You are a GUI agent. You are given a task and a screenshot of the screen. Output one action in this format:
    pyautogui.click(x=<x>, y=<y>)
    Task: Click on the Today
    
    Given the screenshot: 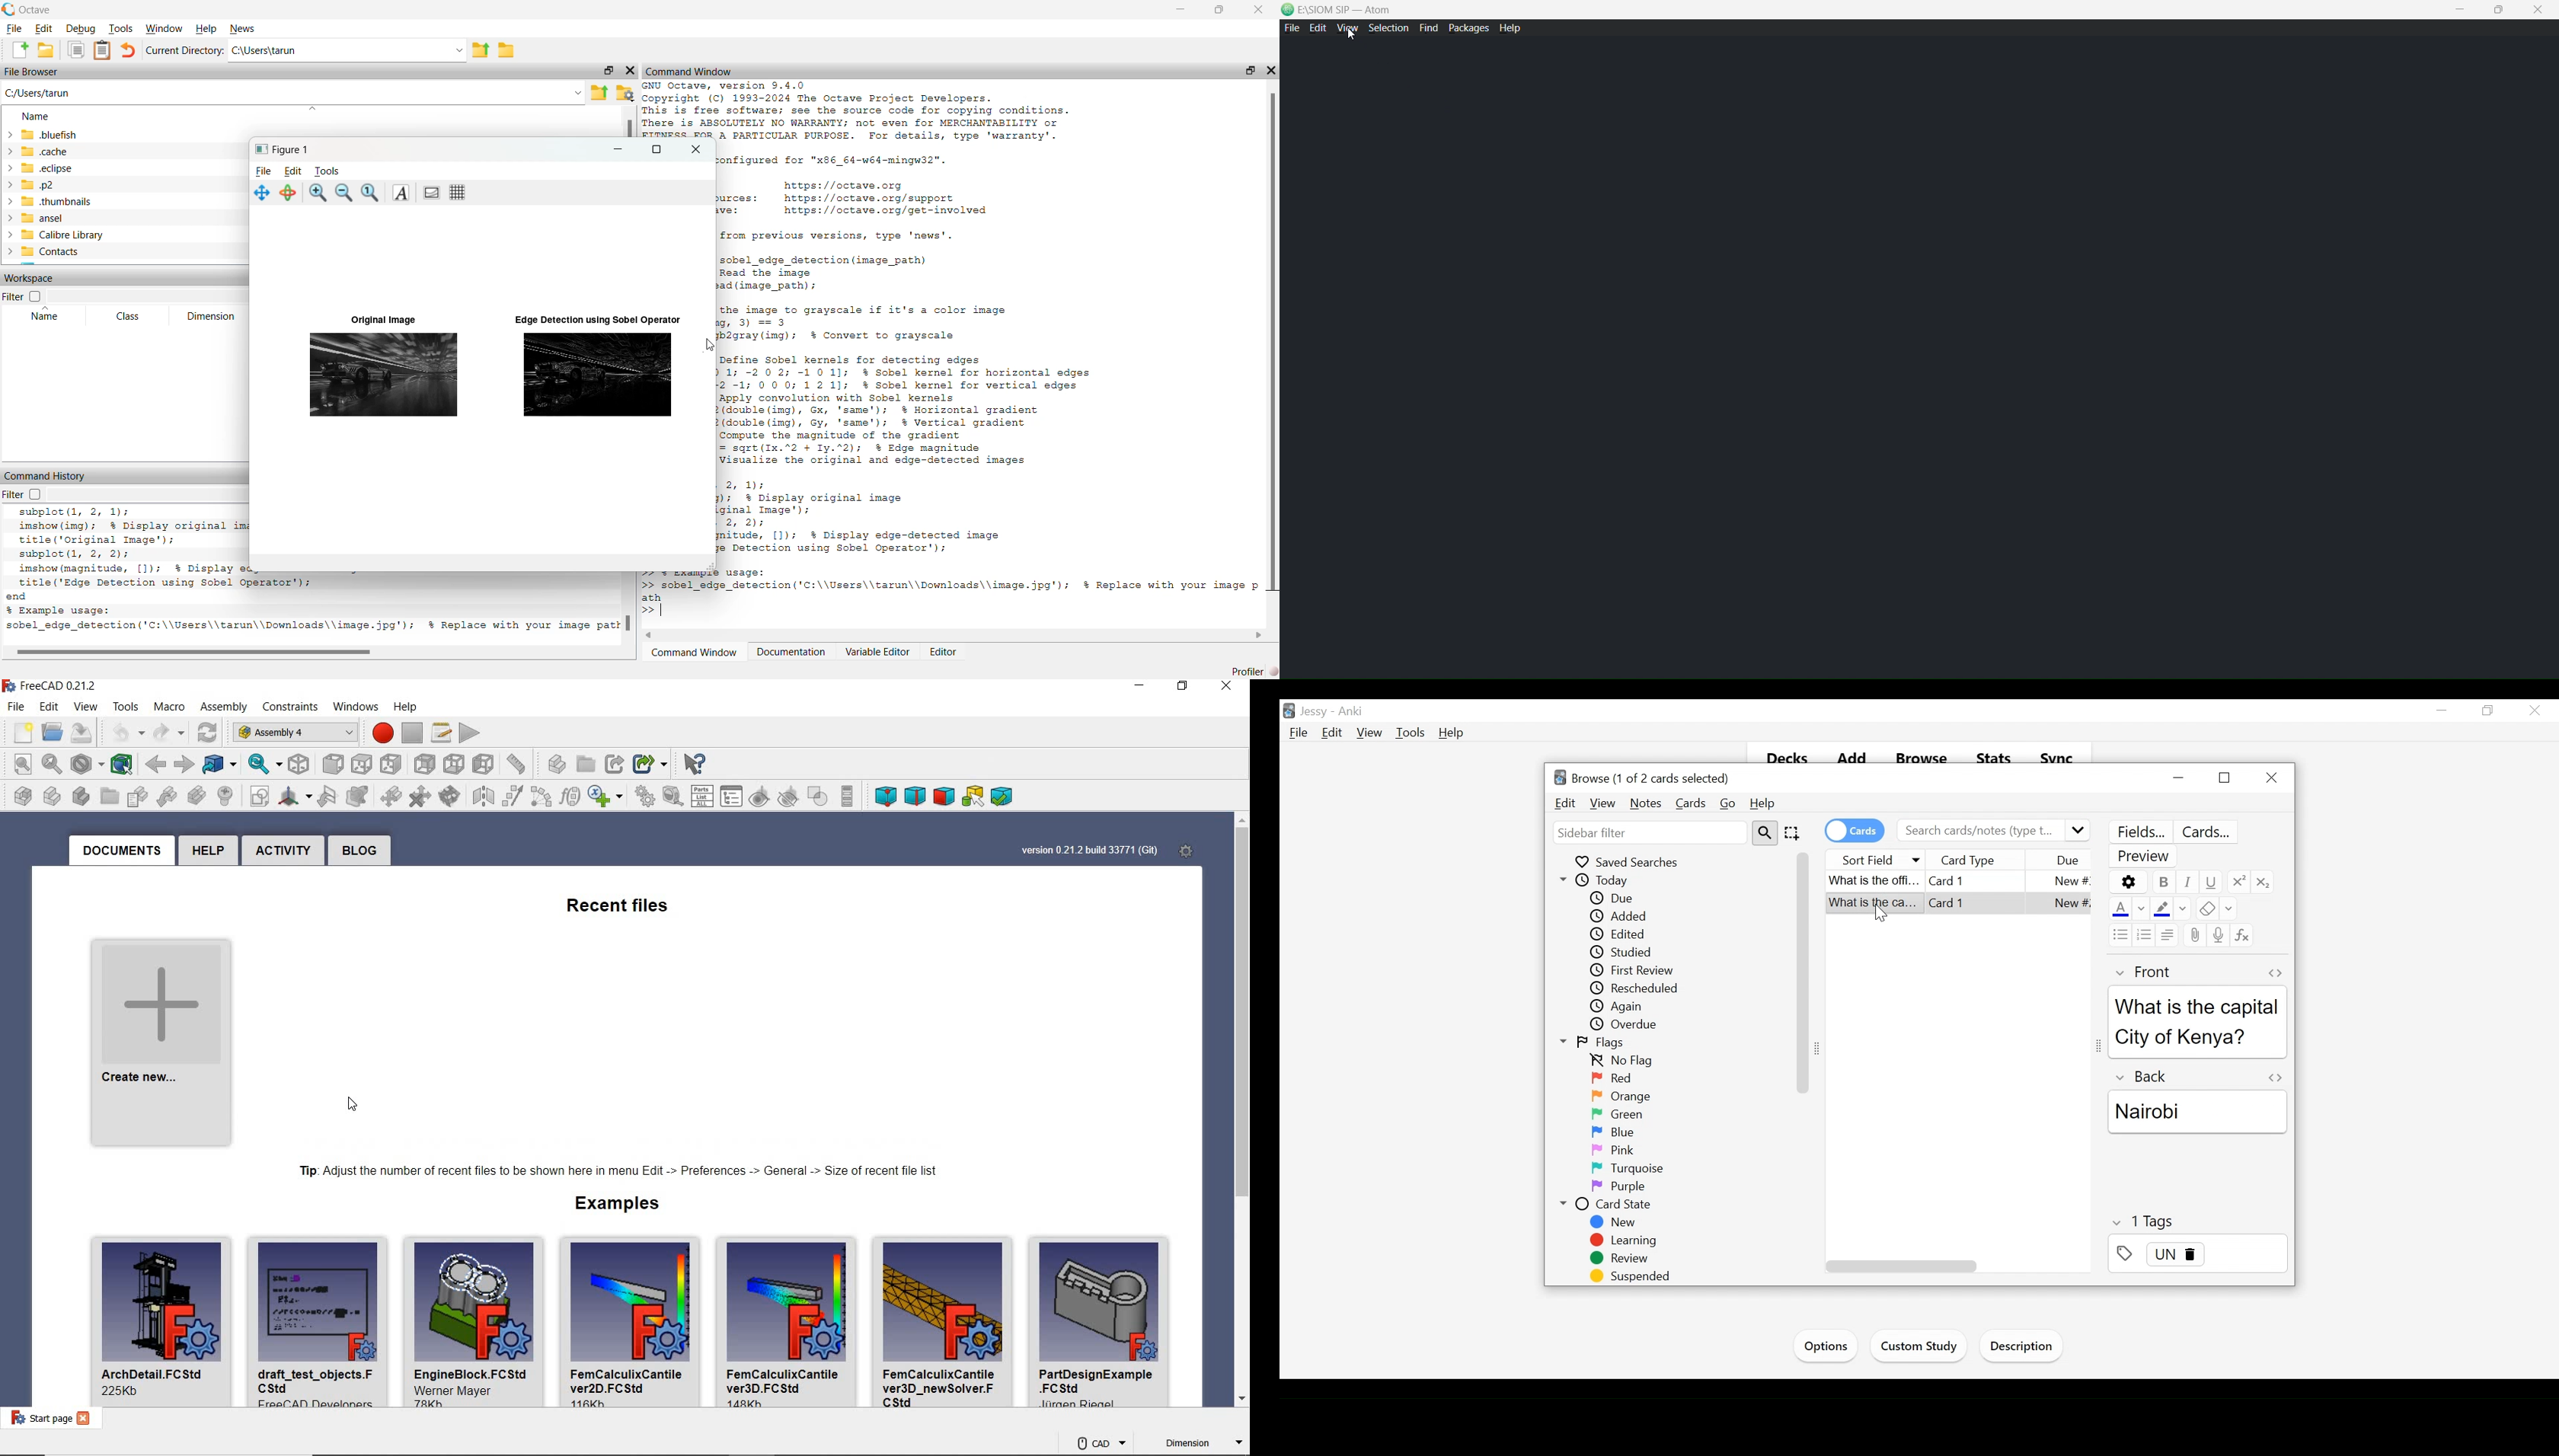 What is the action you would take?
    pyautogui.click(x=1599, y=880)
    